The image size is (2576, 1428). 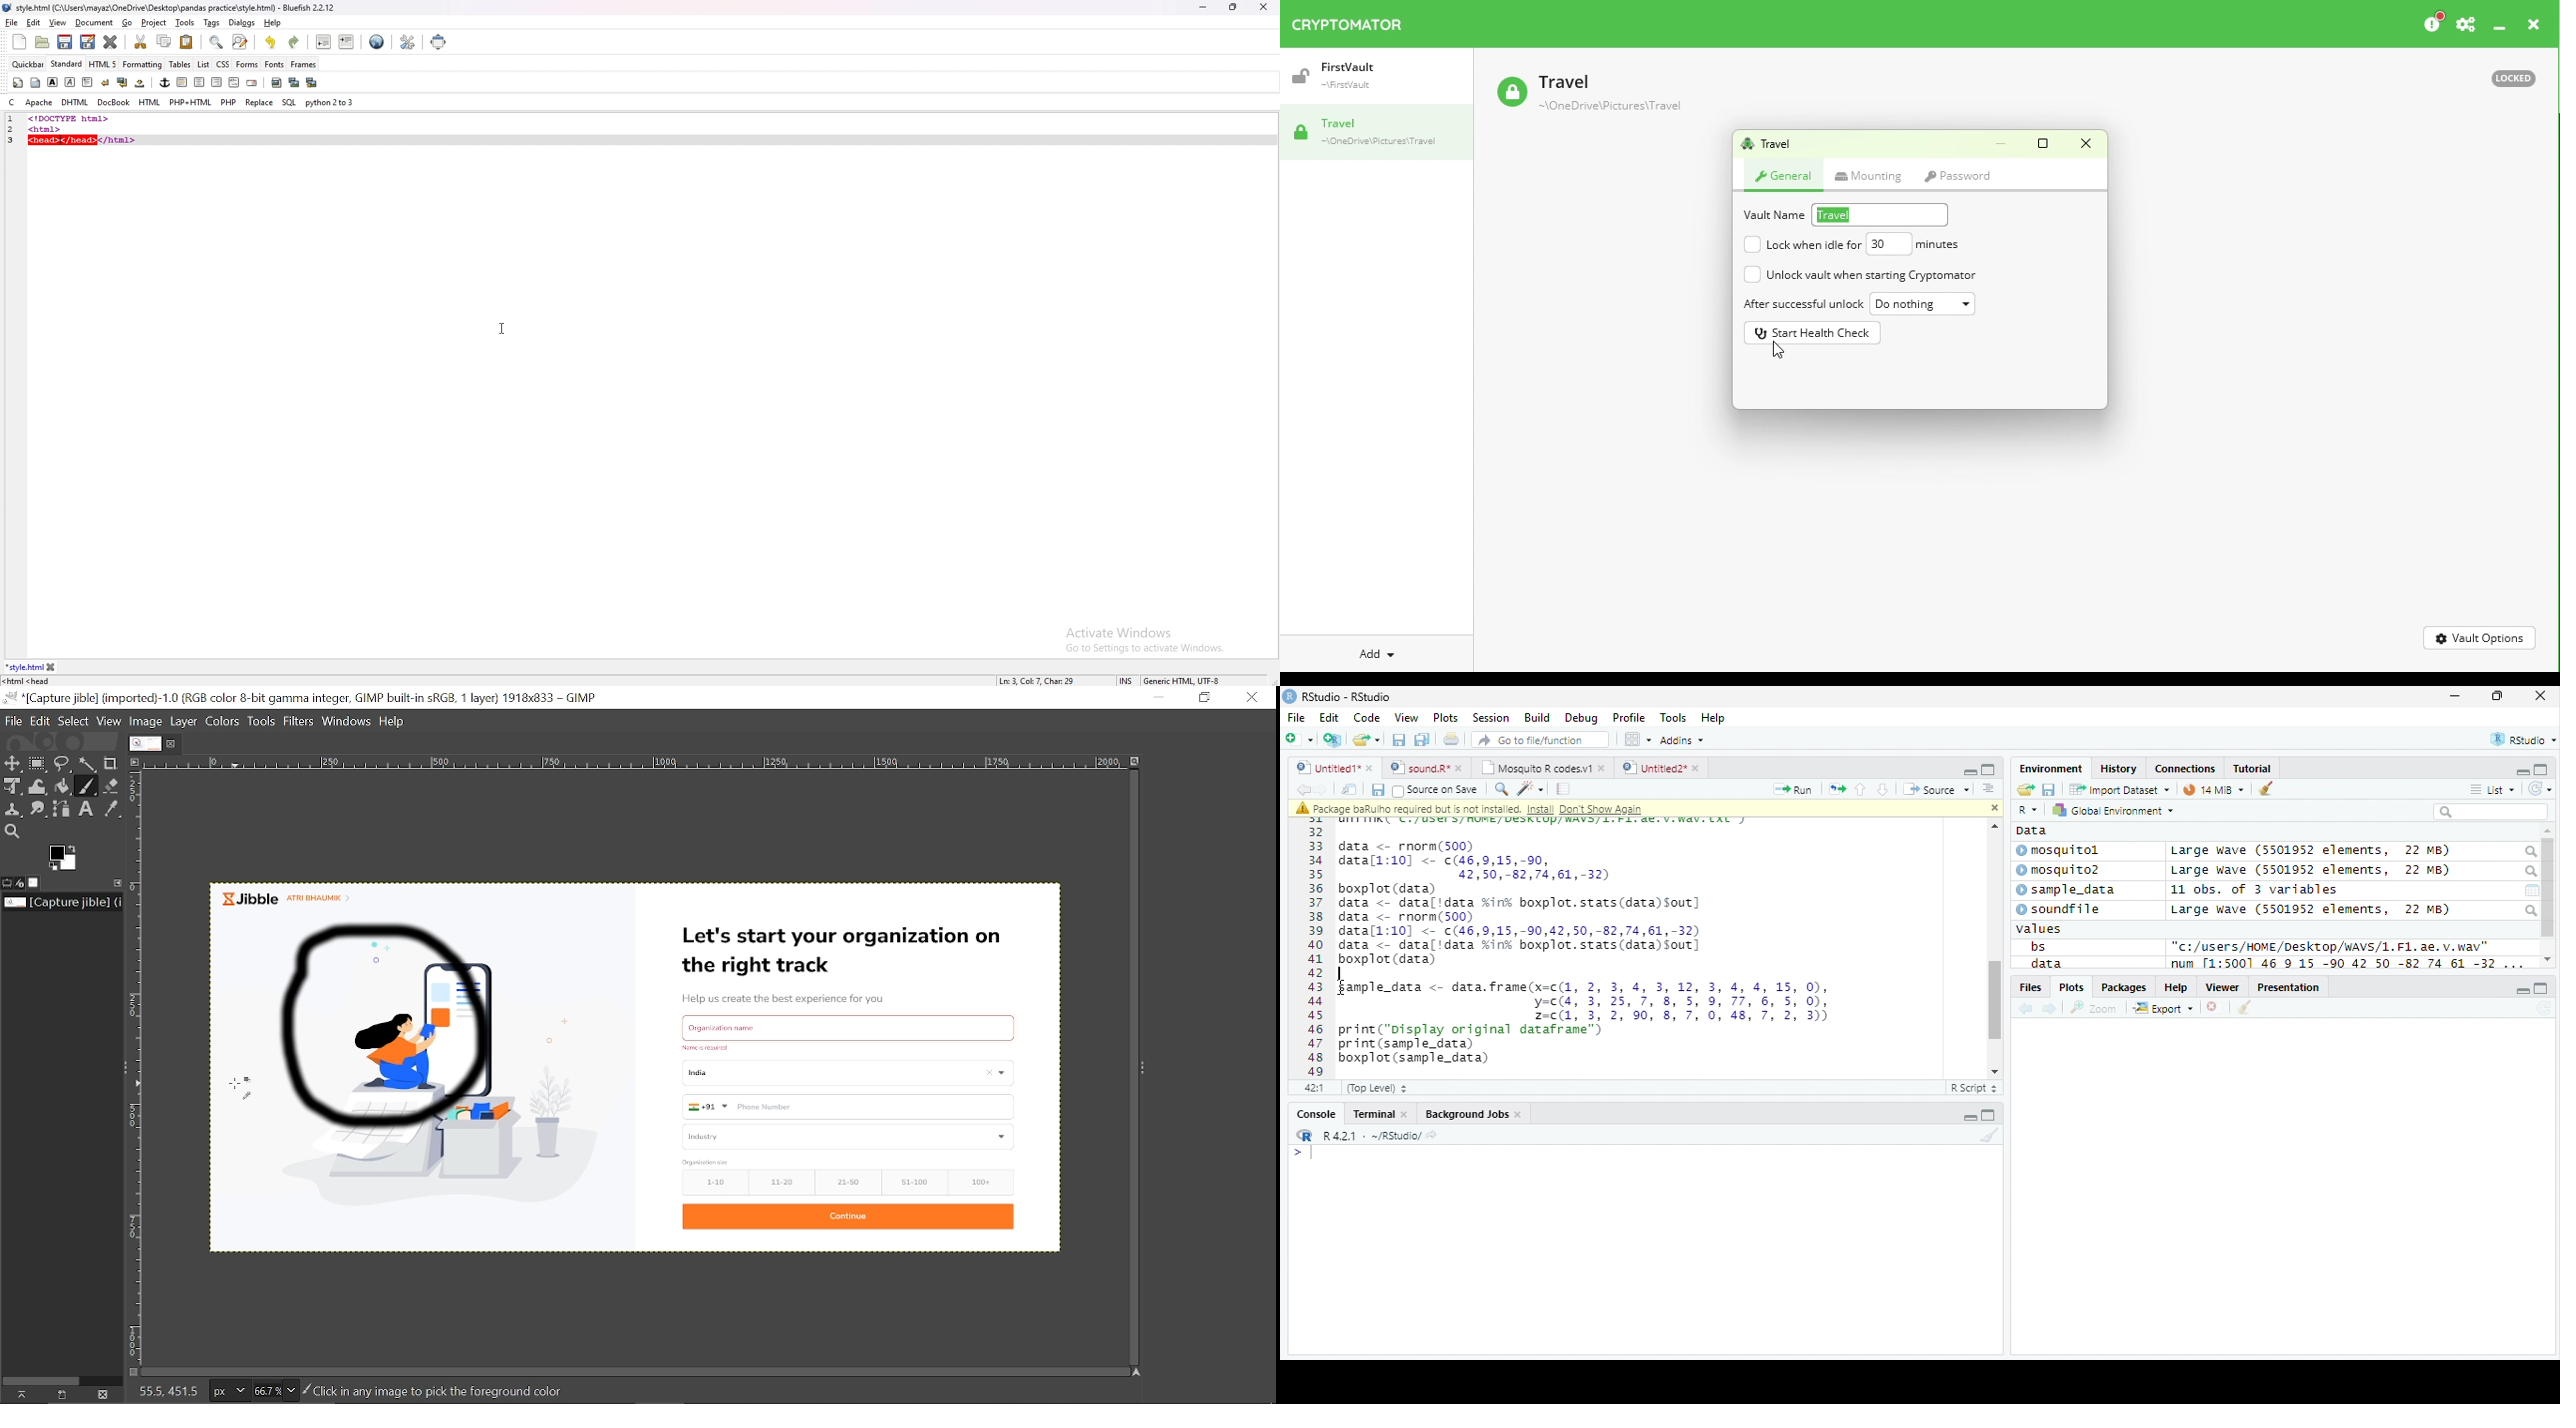 What do you see at coordinates (2059, 910) in the screenshot?
I see `soundfile` at bounding box center [2059, 910].